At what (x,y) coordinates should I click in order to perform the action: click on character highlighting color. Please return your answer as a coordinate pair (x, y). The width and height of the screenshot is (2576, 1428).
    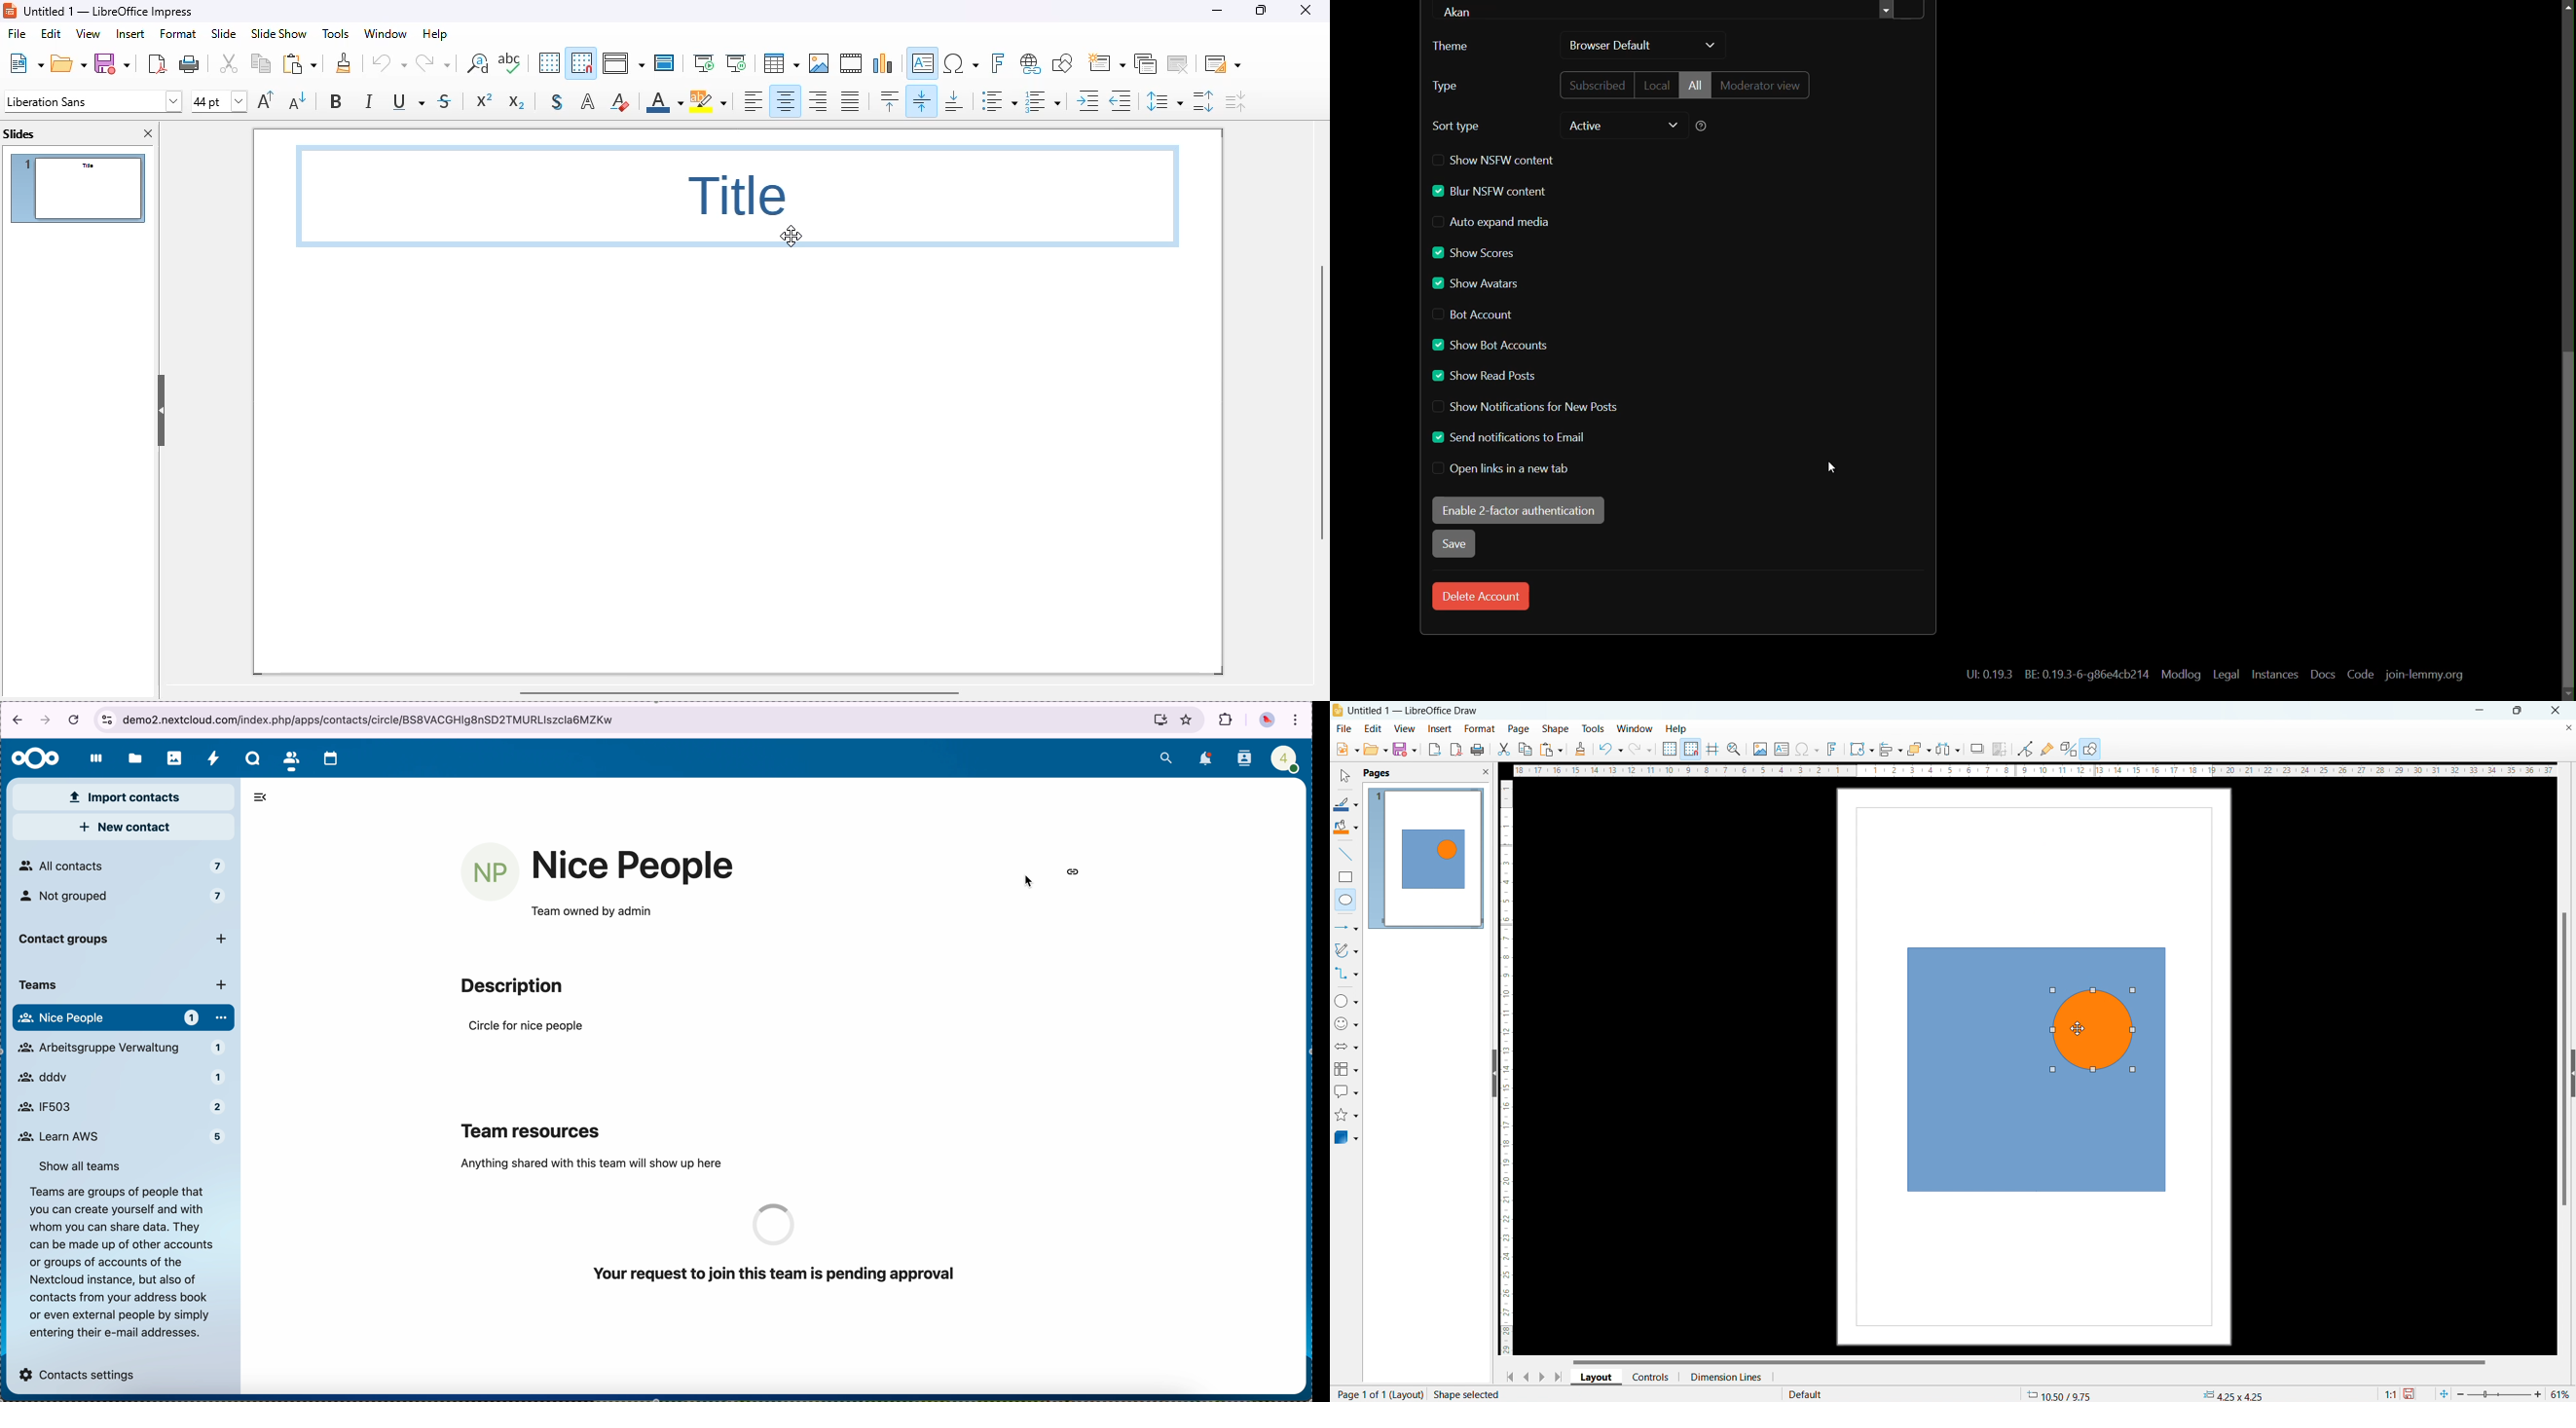
    Looking at the image, I should click on (709, 100).